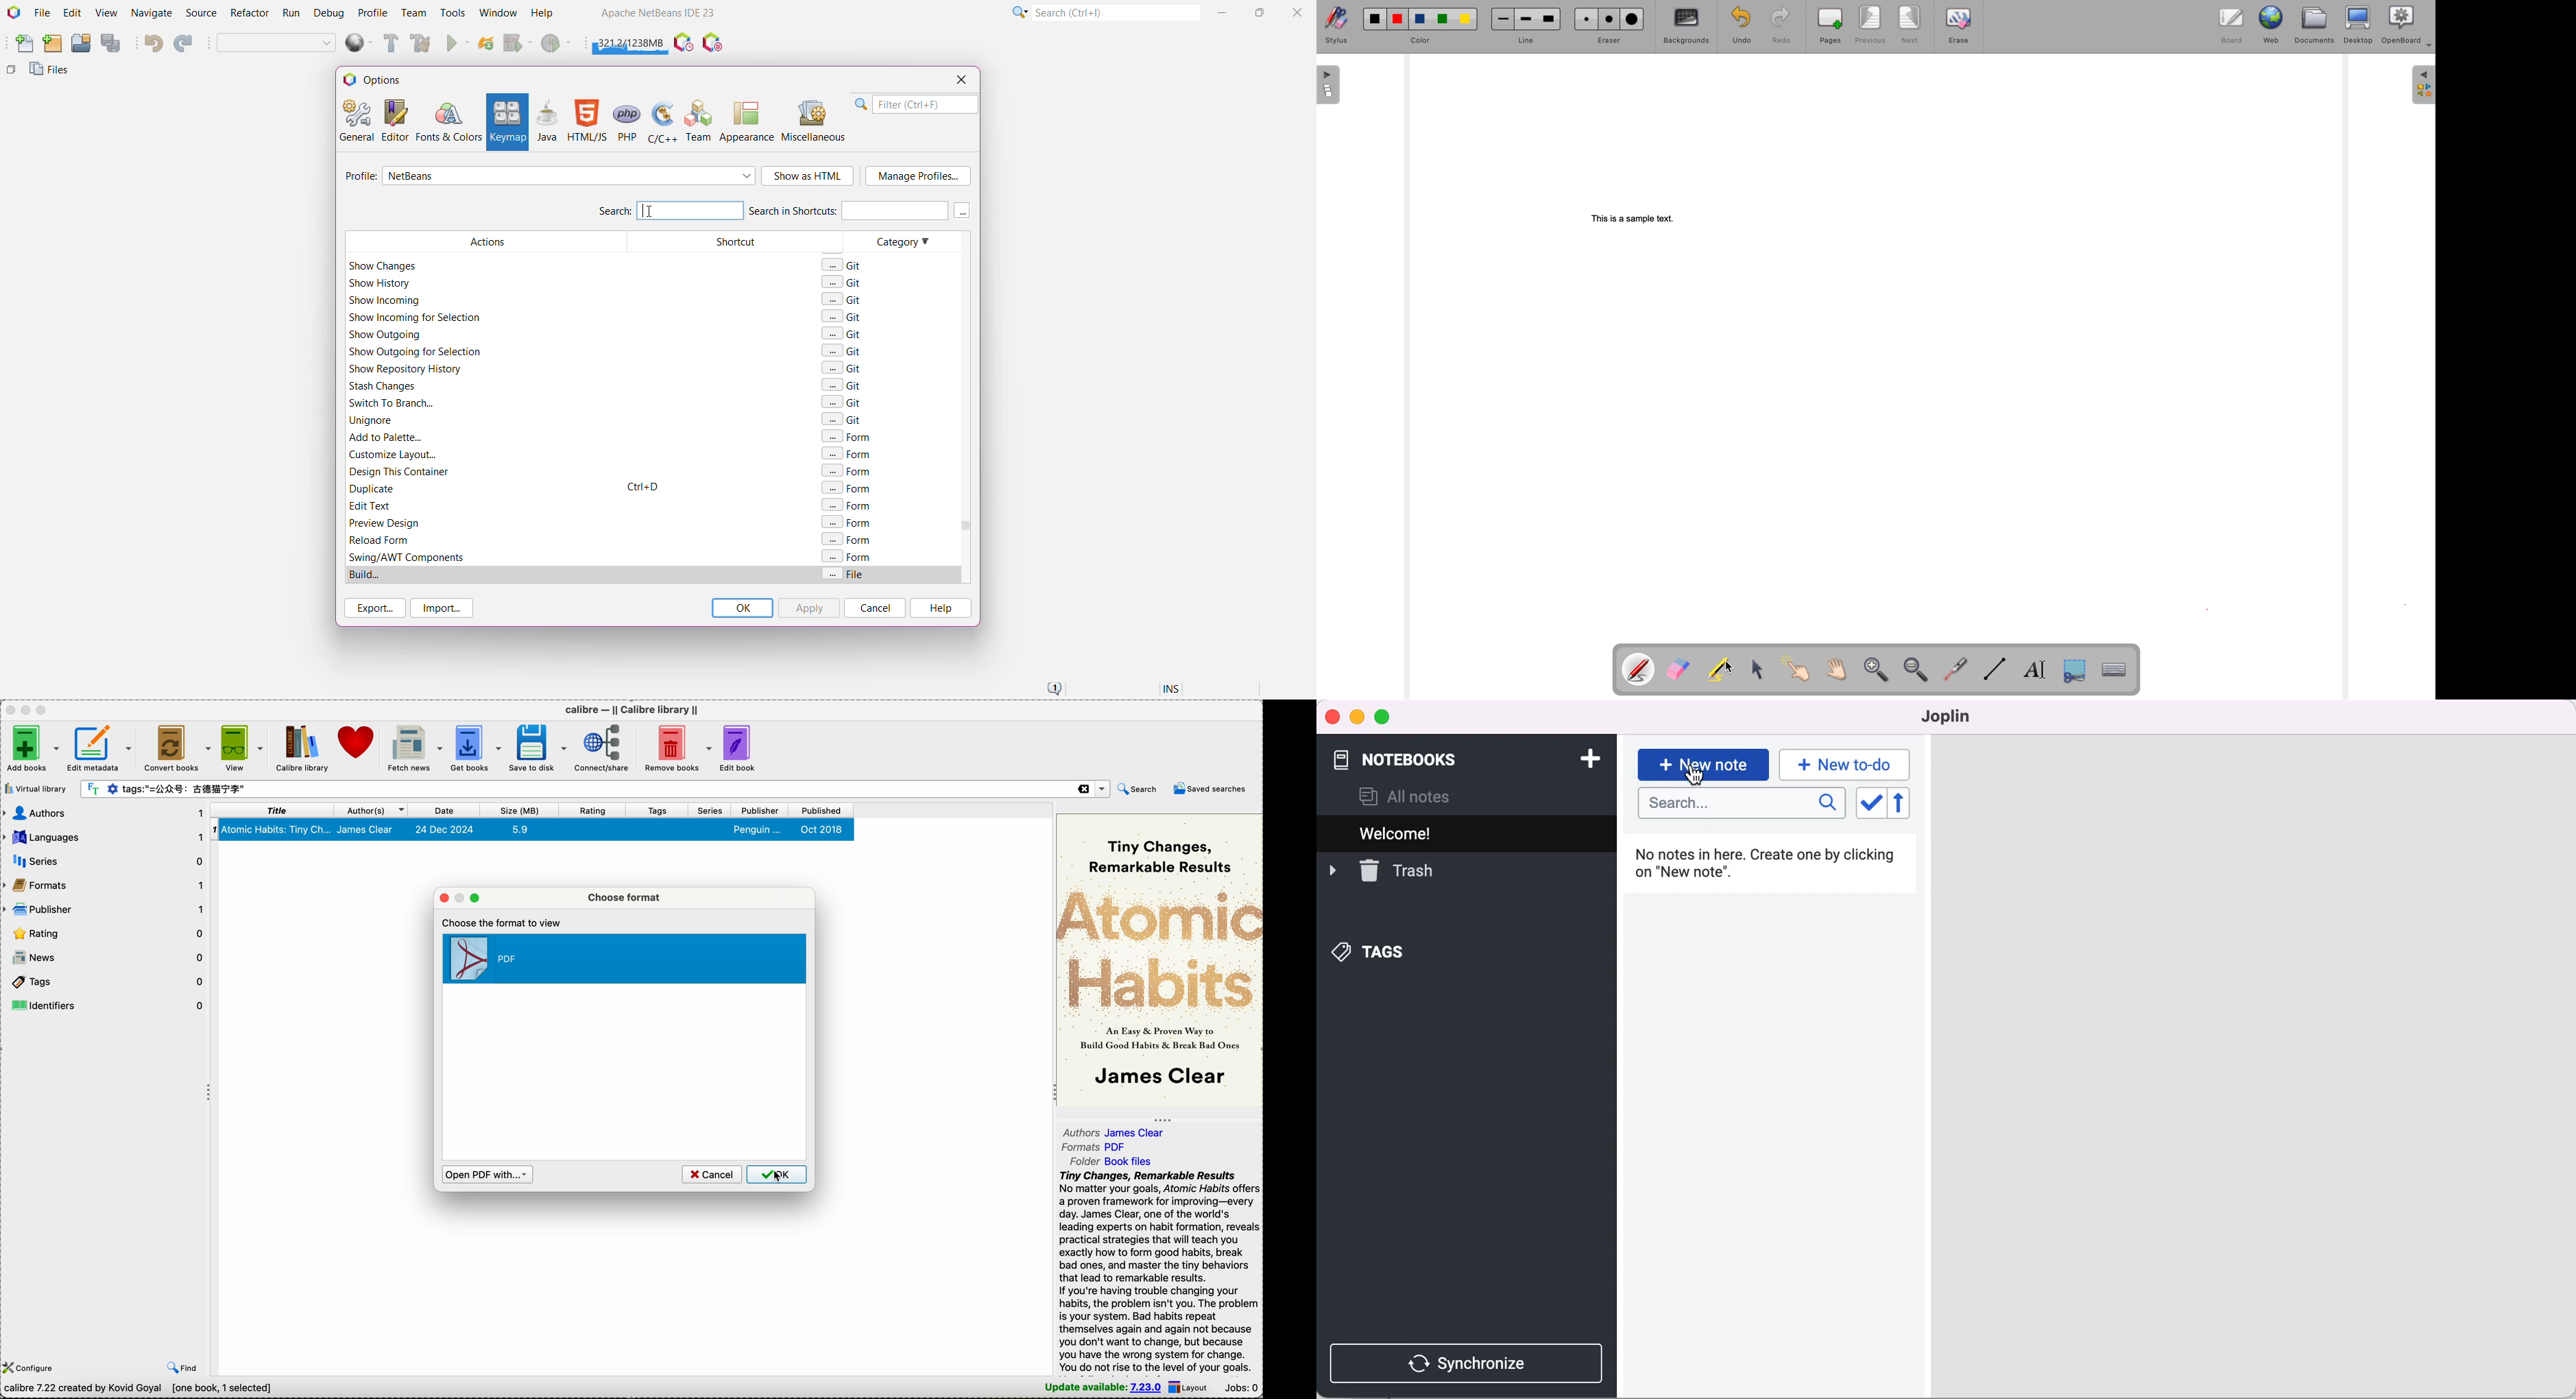 This screenshot has height=1400, width=2576. Describe the element at coordinates (1386, 716) in the screenshot. I see `maximize` at that location.